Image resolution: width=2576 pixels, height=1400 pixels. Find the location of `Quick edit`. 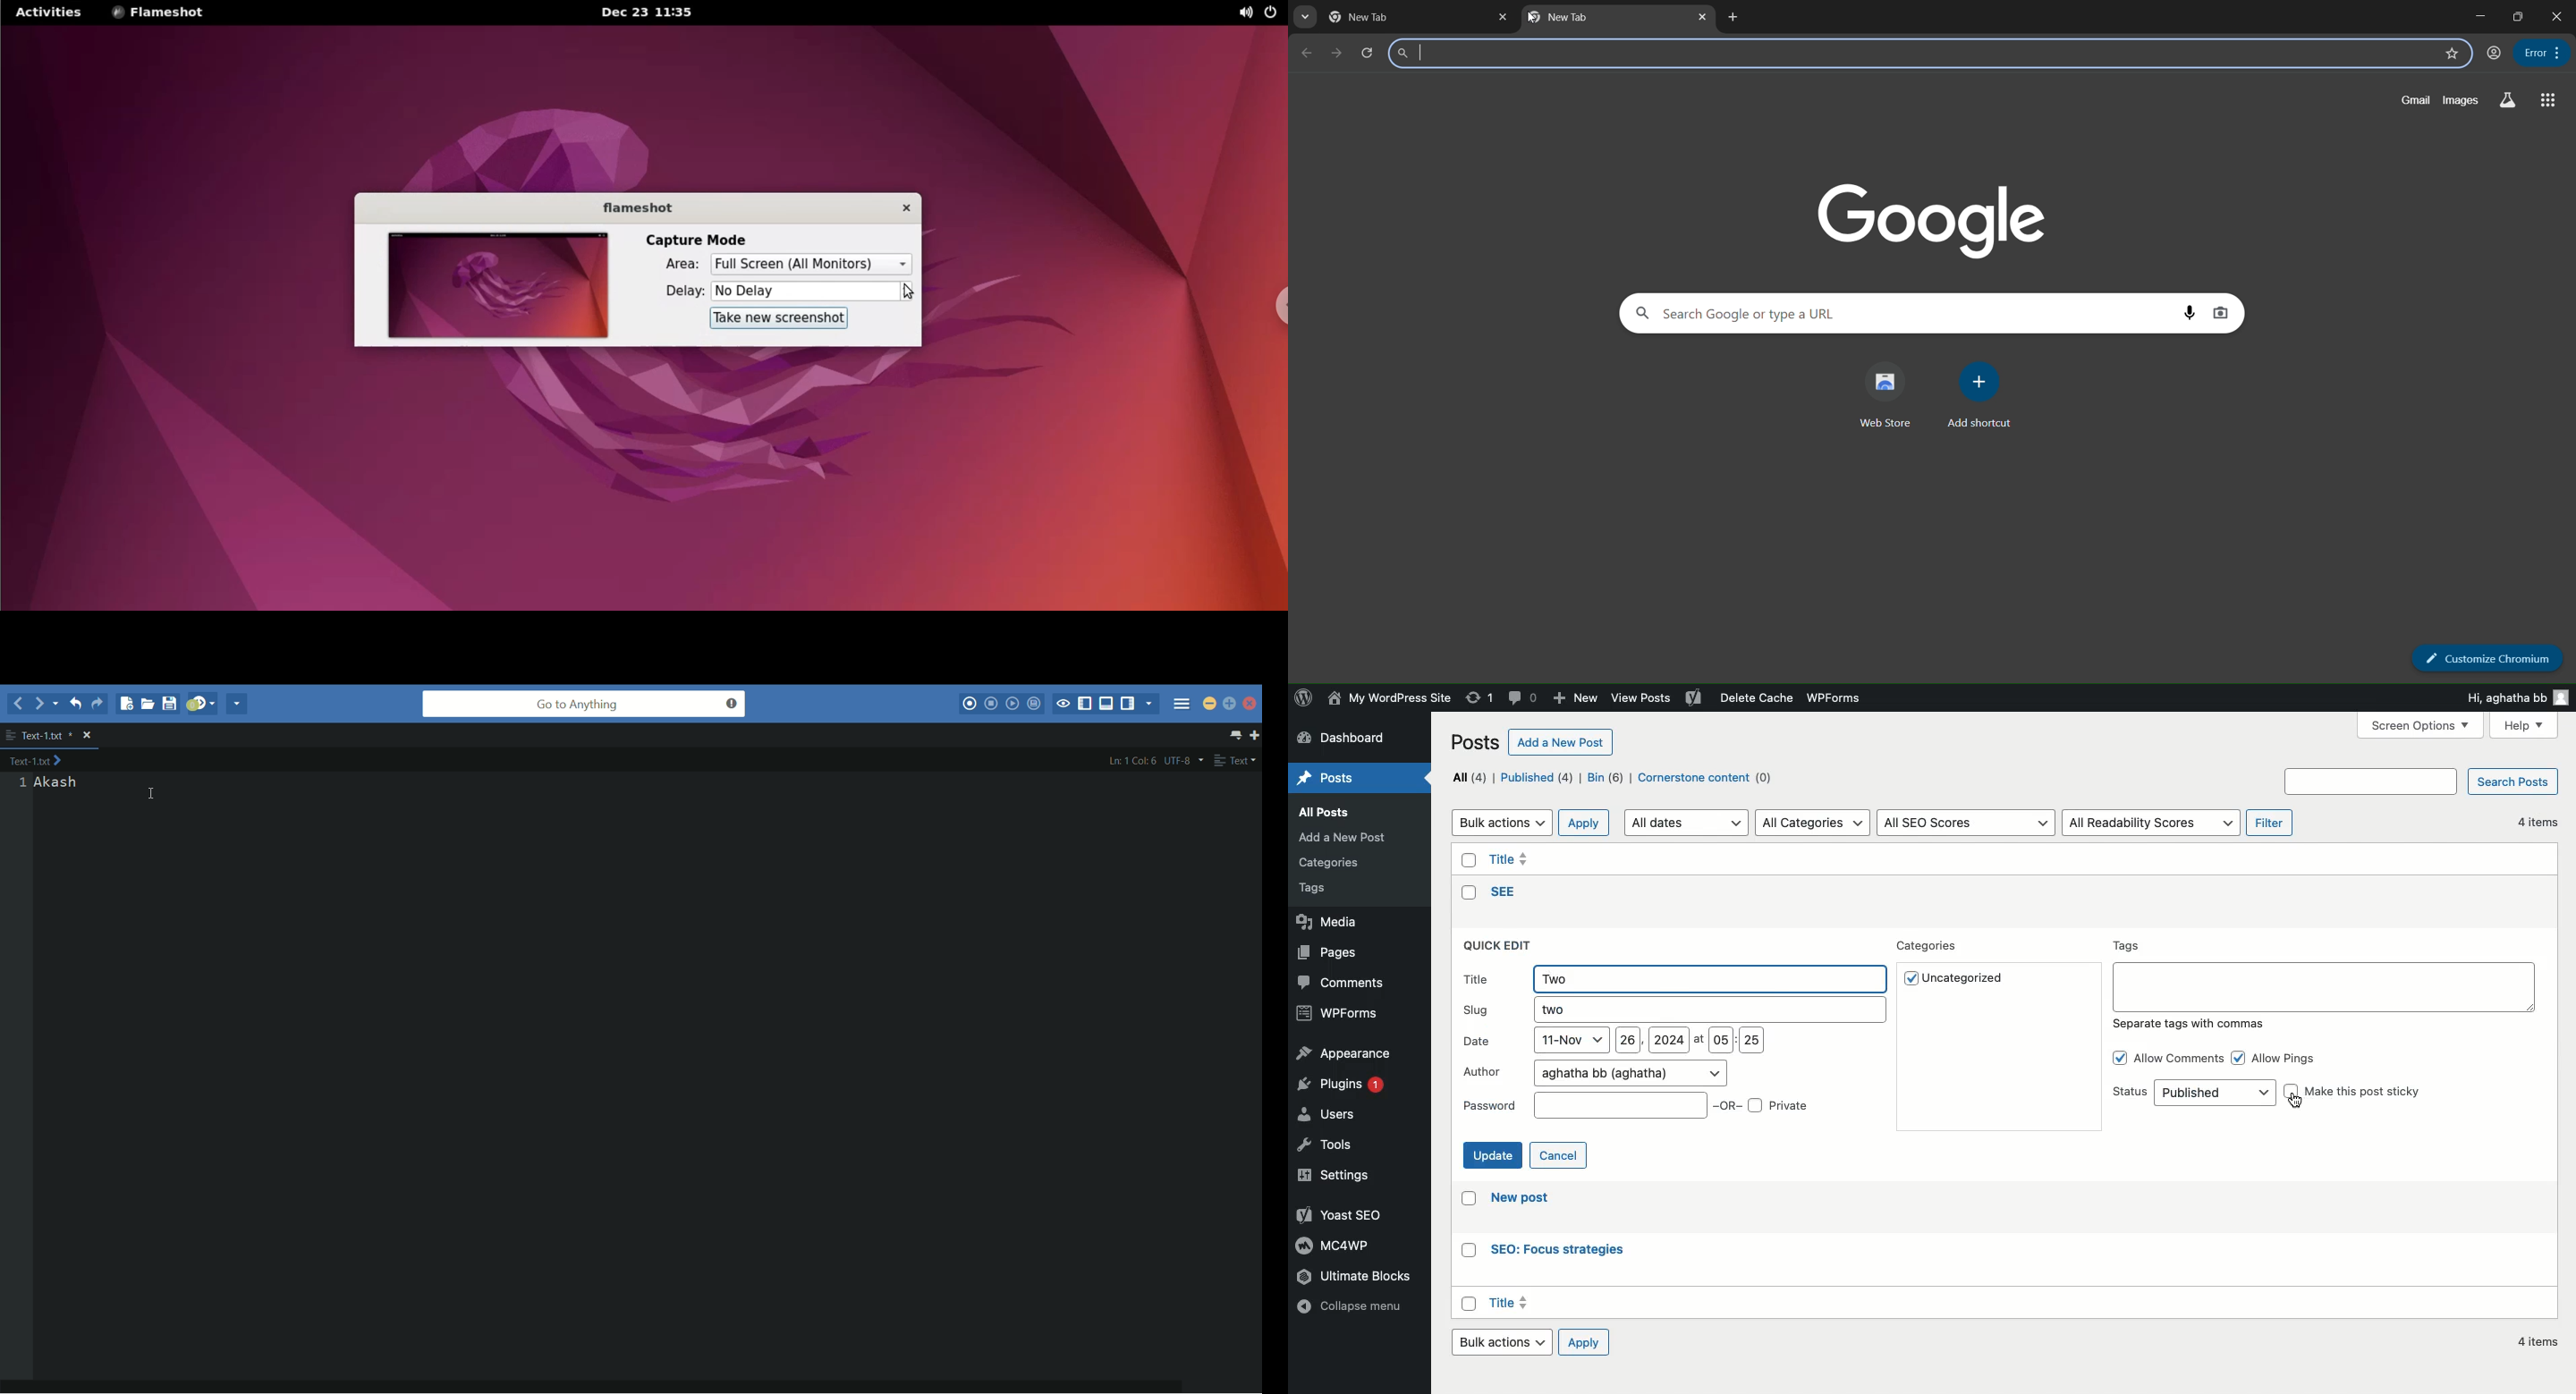

Quick edit is located at coordinates (1501, 947).